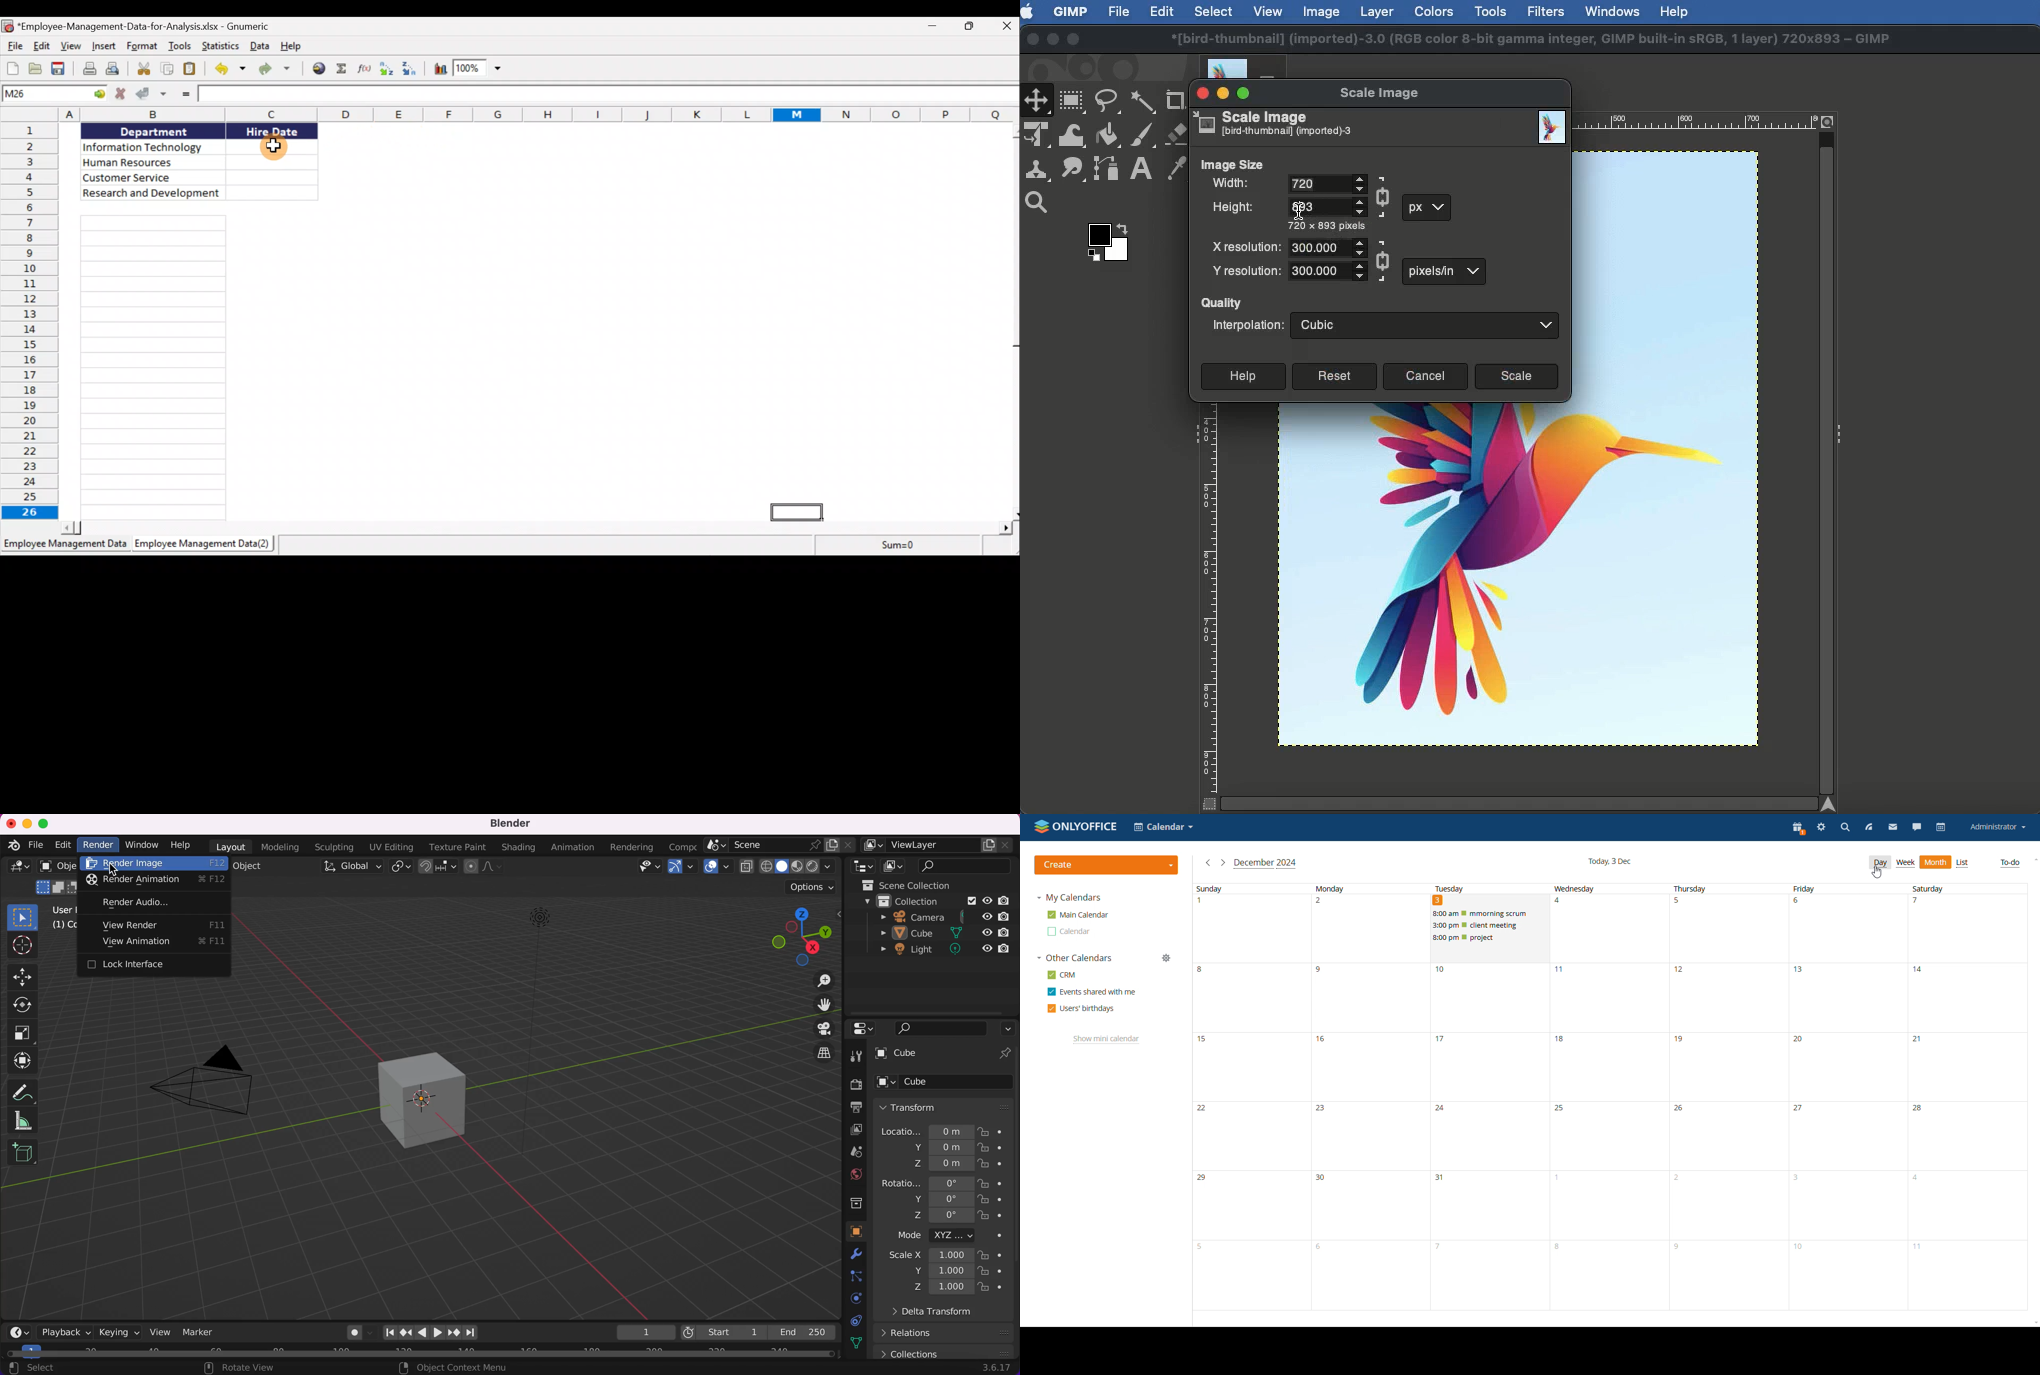 This screenshot has height=1400, width=2044. What do you see at coordinates (1728, 1097) in the screenshot?
I see `thursday` at bounding box center [1728, 1097].